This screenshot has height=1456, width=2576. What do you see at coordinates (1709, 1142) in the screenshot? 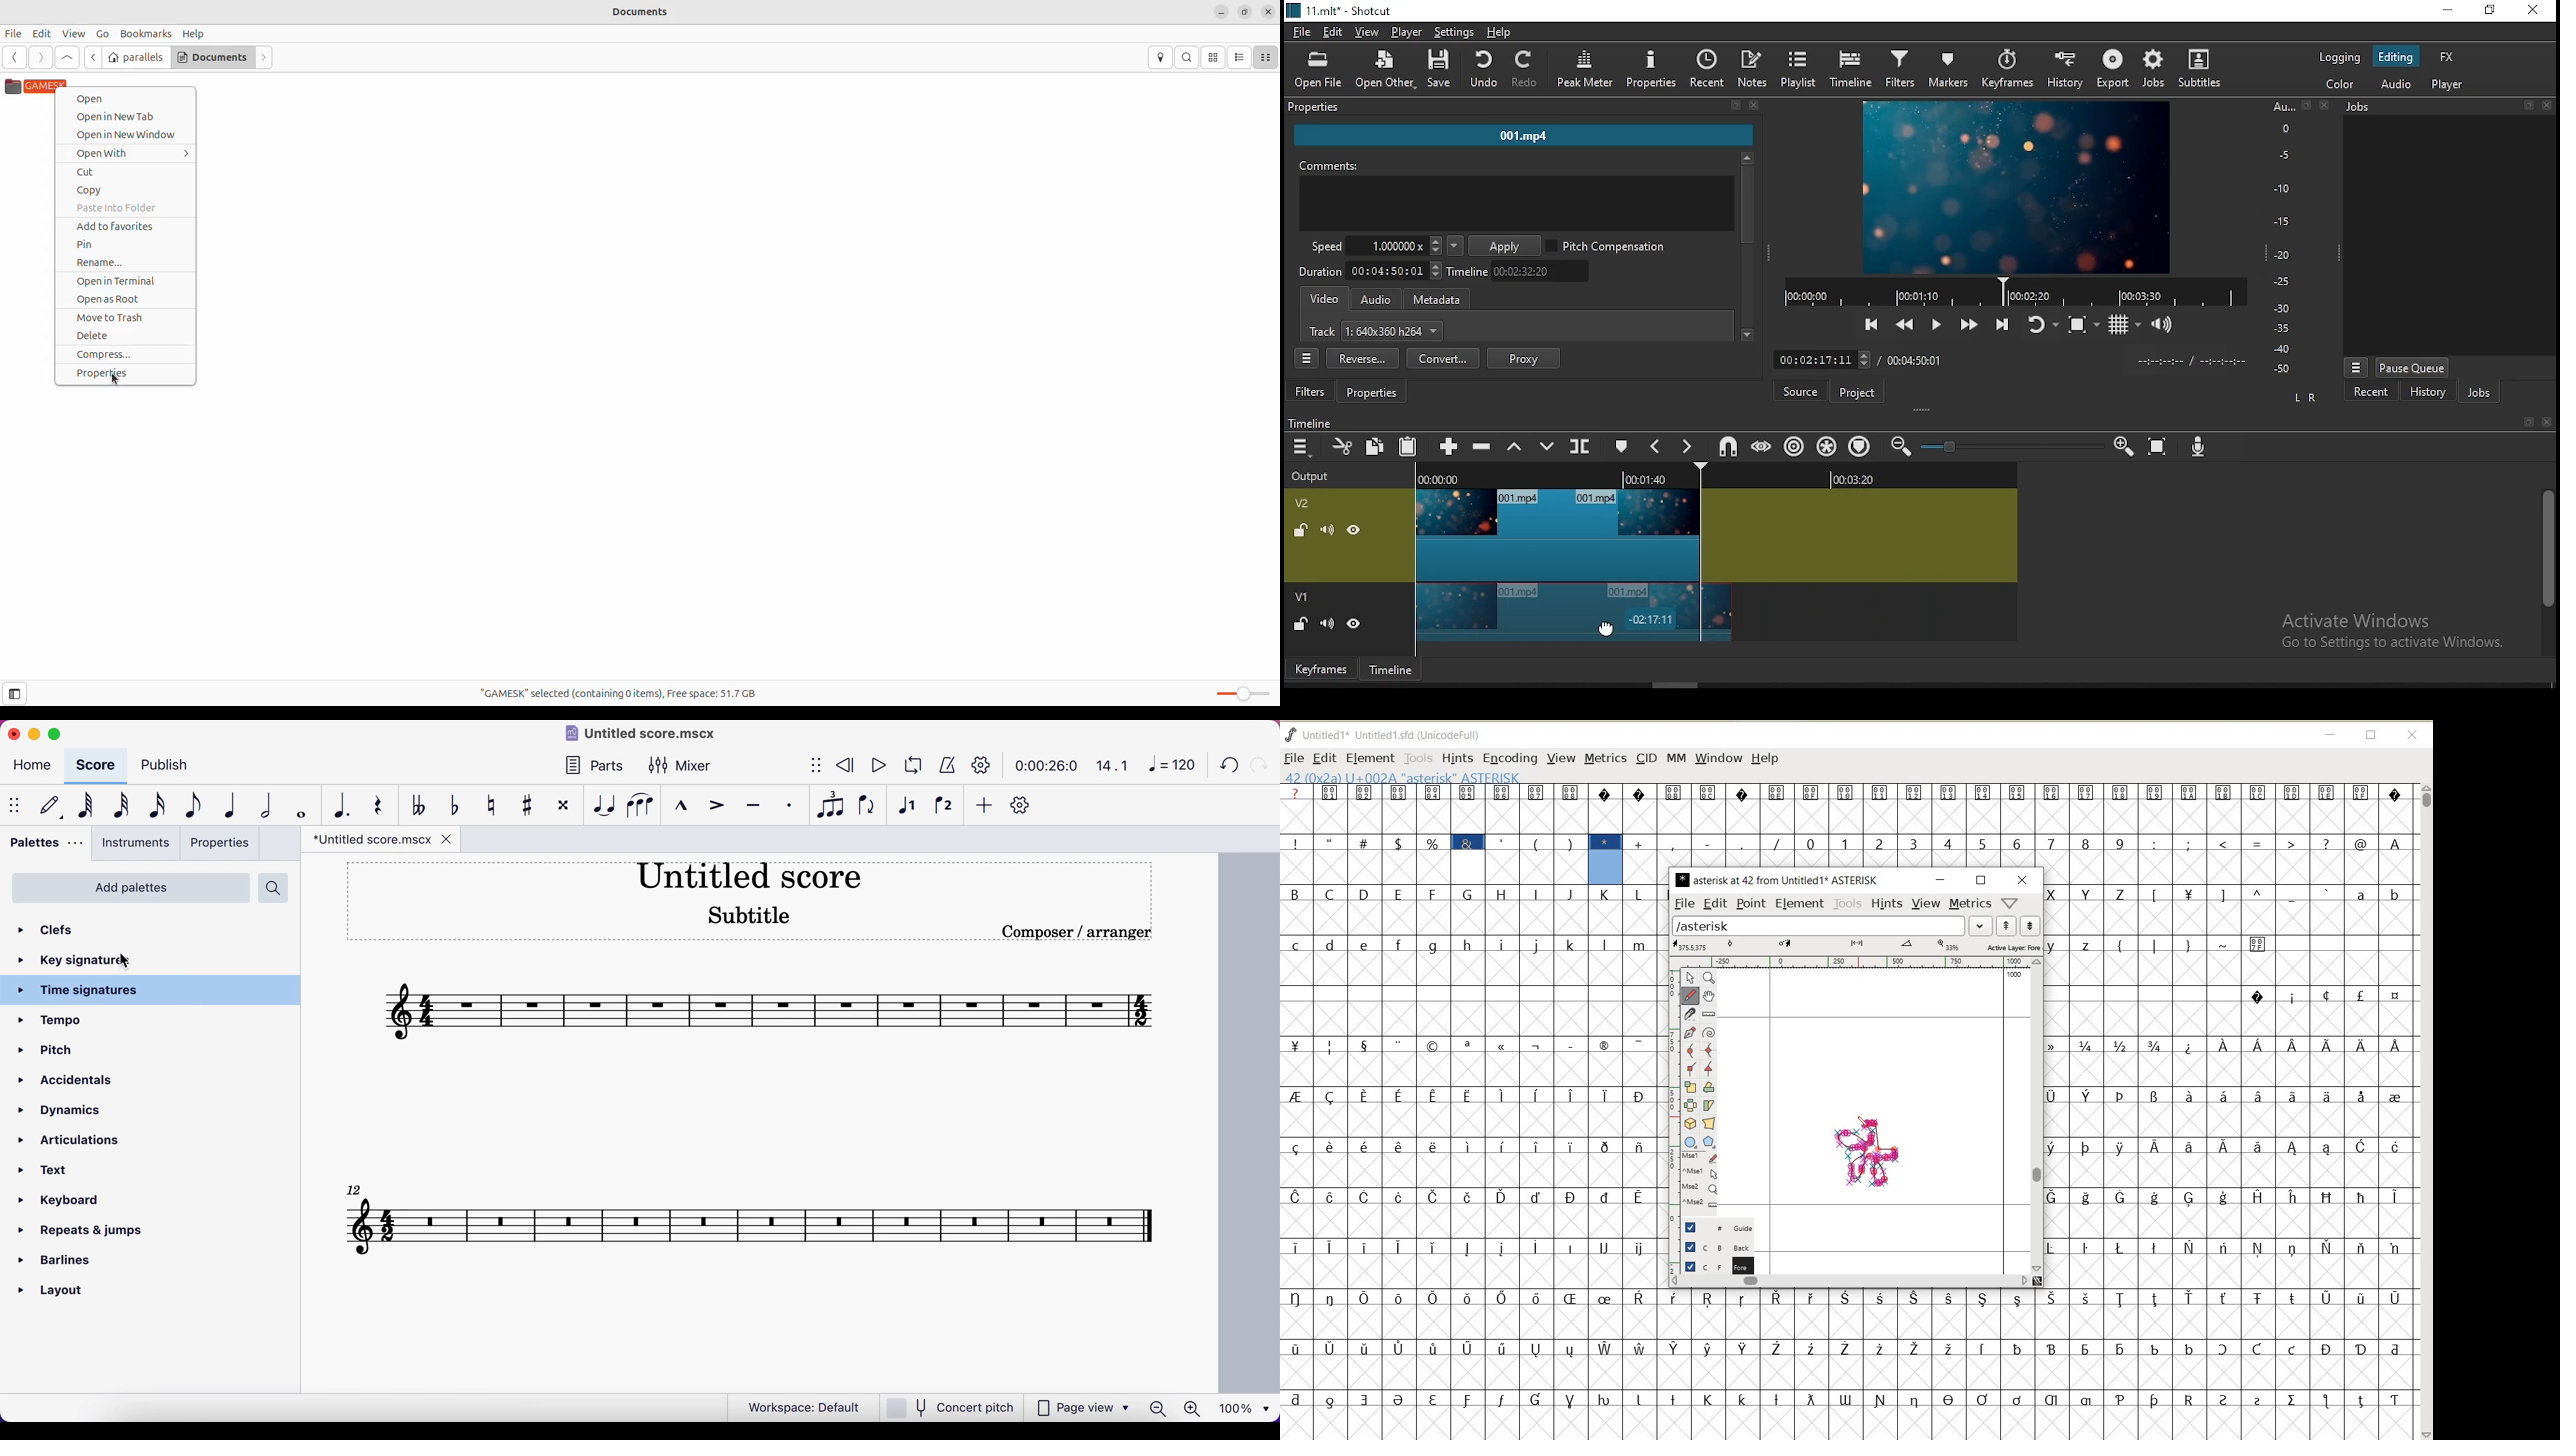
I see `polygon or star` at bounding box center [1709, 1142].